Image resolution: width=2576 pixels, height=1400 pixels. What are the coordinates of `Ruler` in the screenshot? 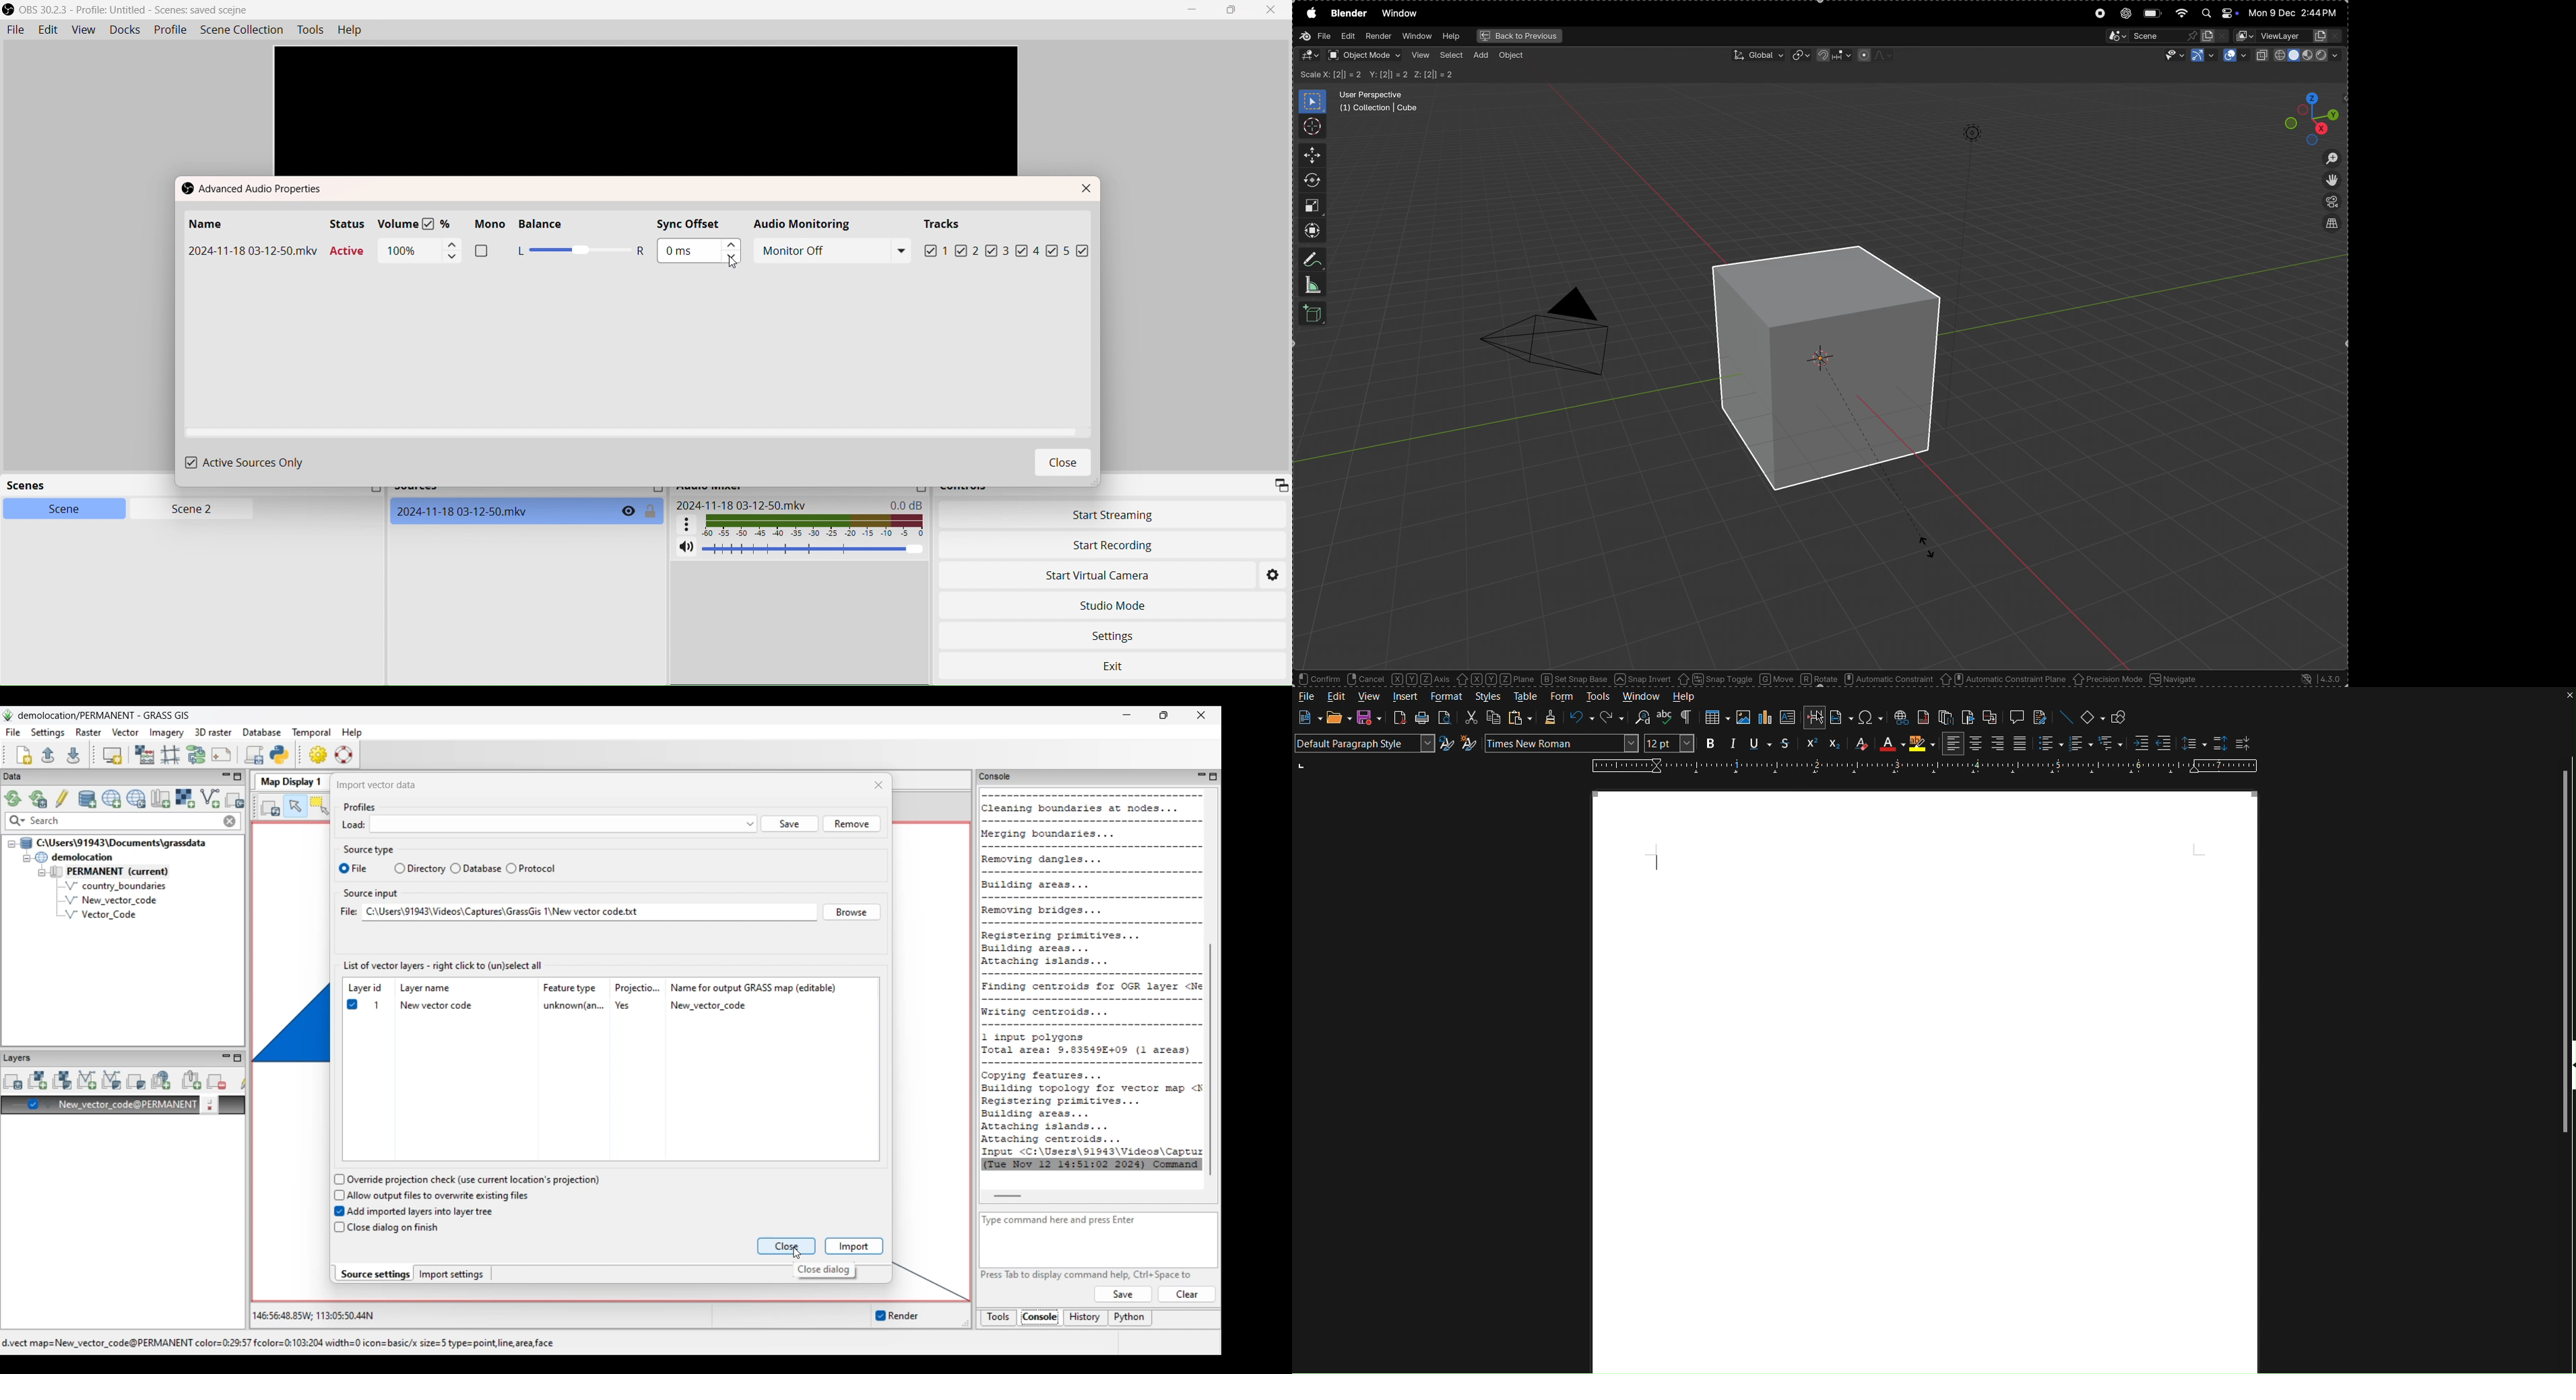 It's located at (1923, 767).